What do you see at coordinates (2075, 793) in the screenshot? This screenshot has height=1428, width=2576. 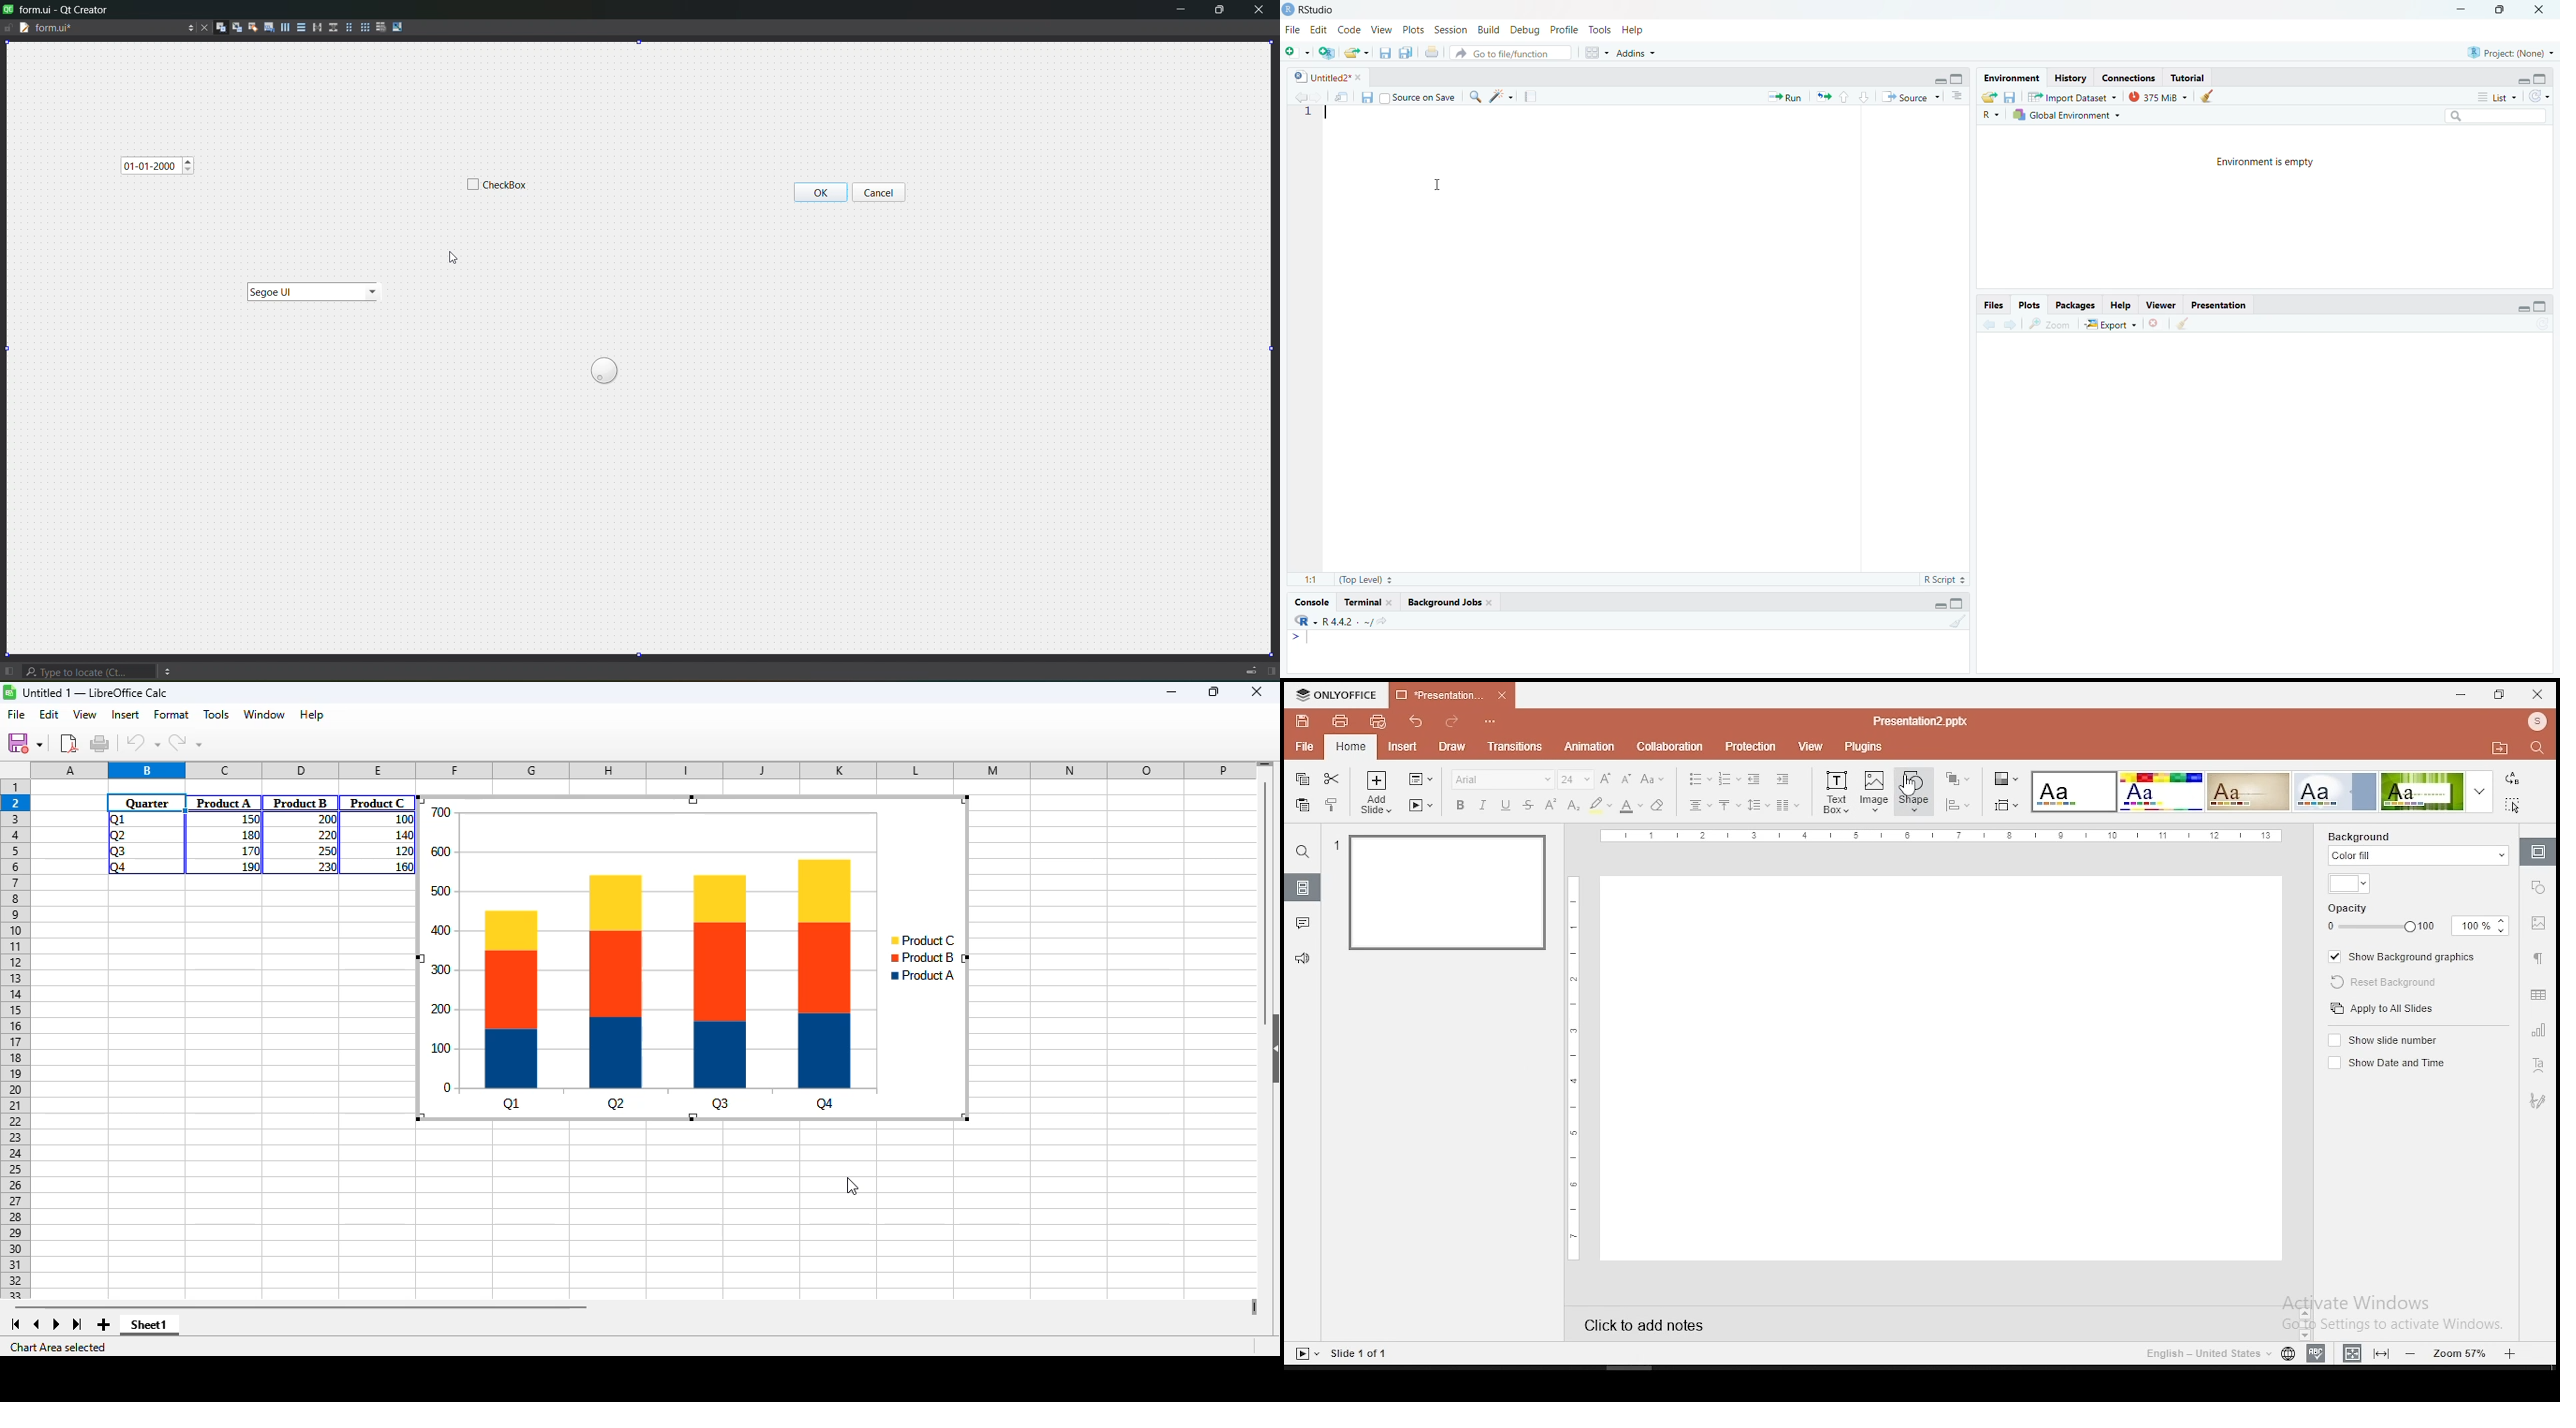 I see `theme` at bounding box center [2075, 793].